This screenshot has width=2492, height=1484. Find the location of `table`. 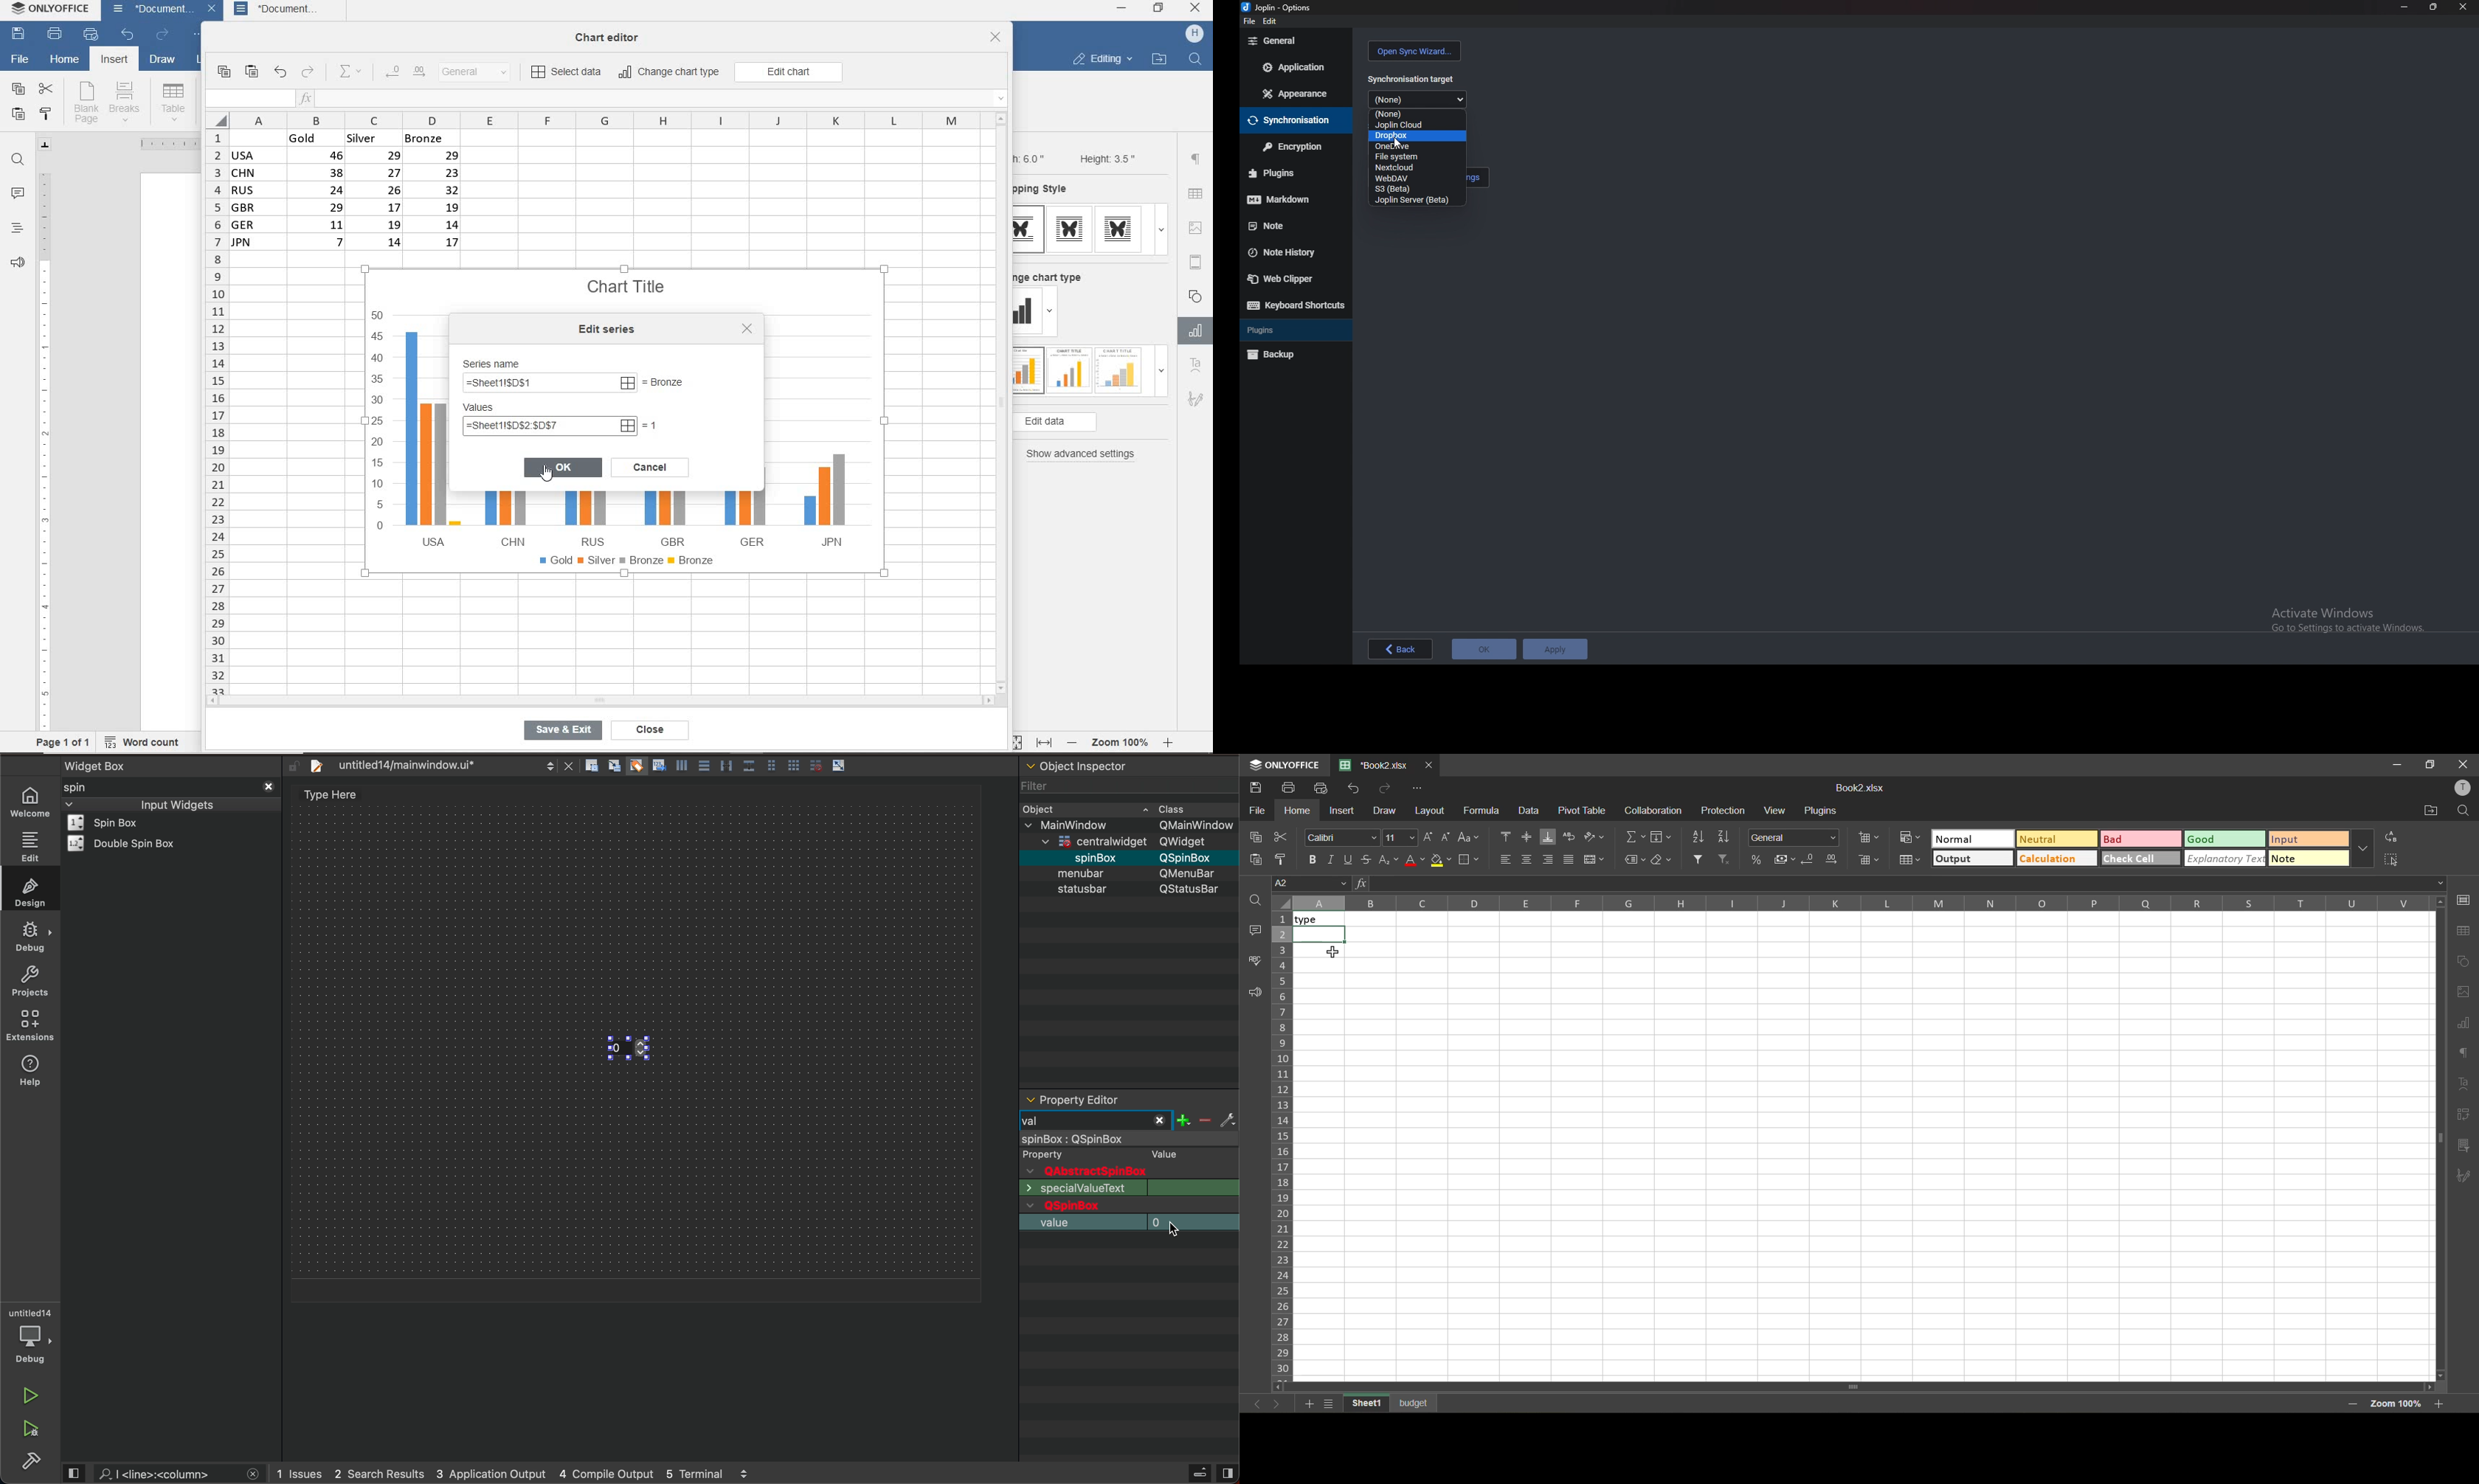

table is located at coordinates (173, 102).